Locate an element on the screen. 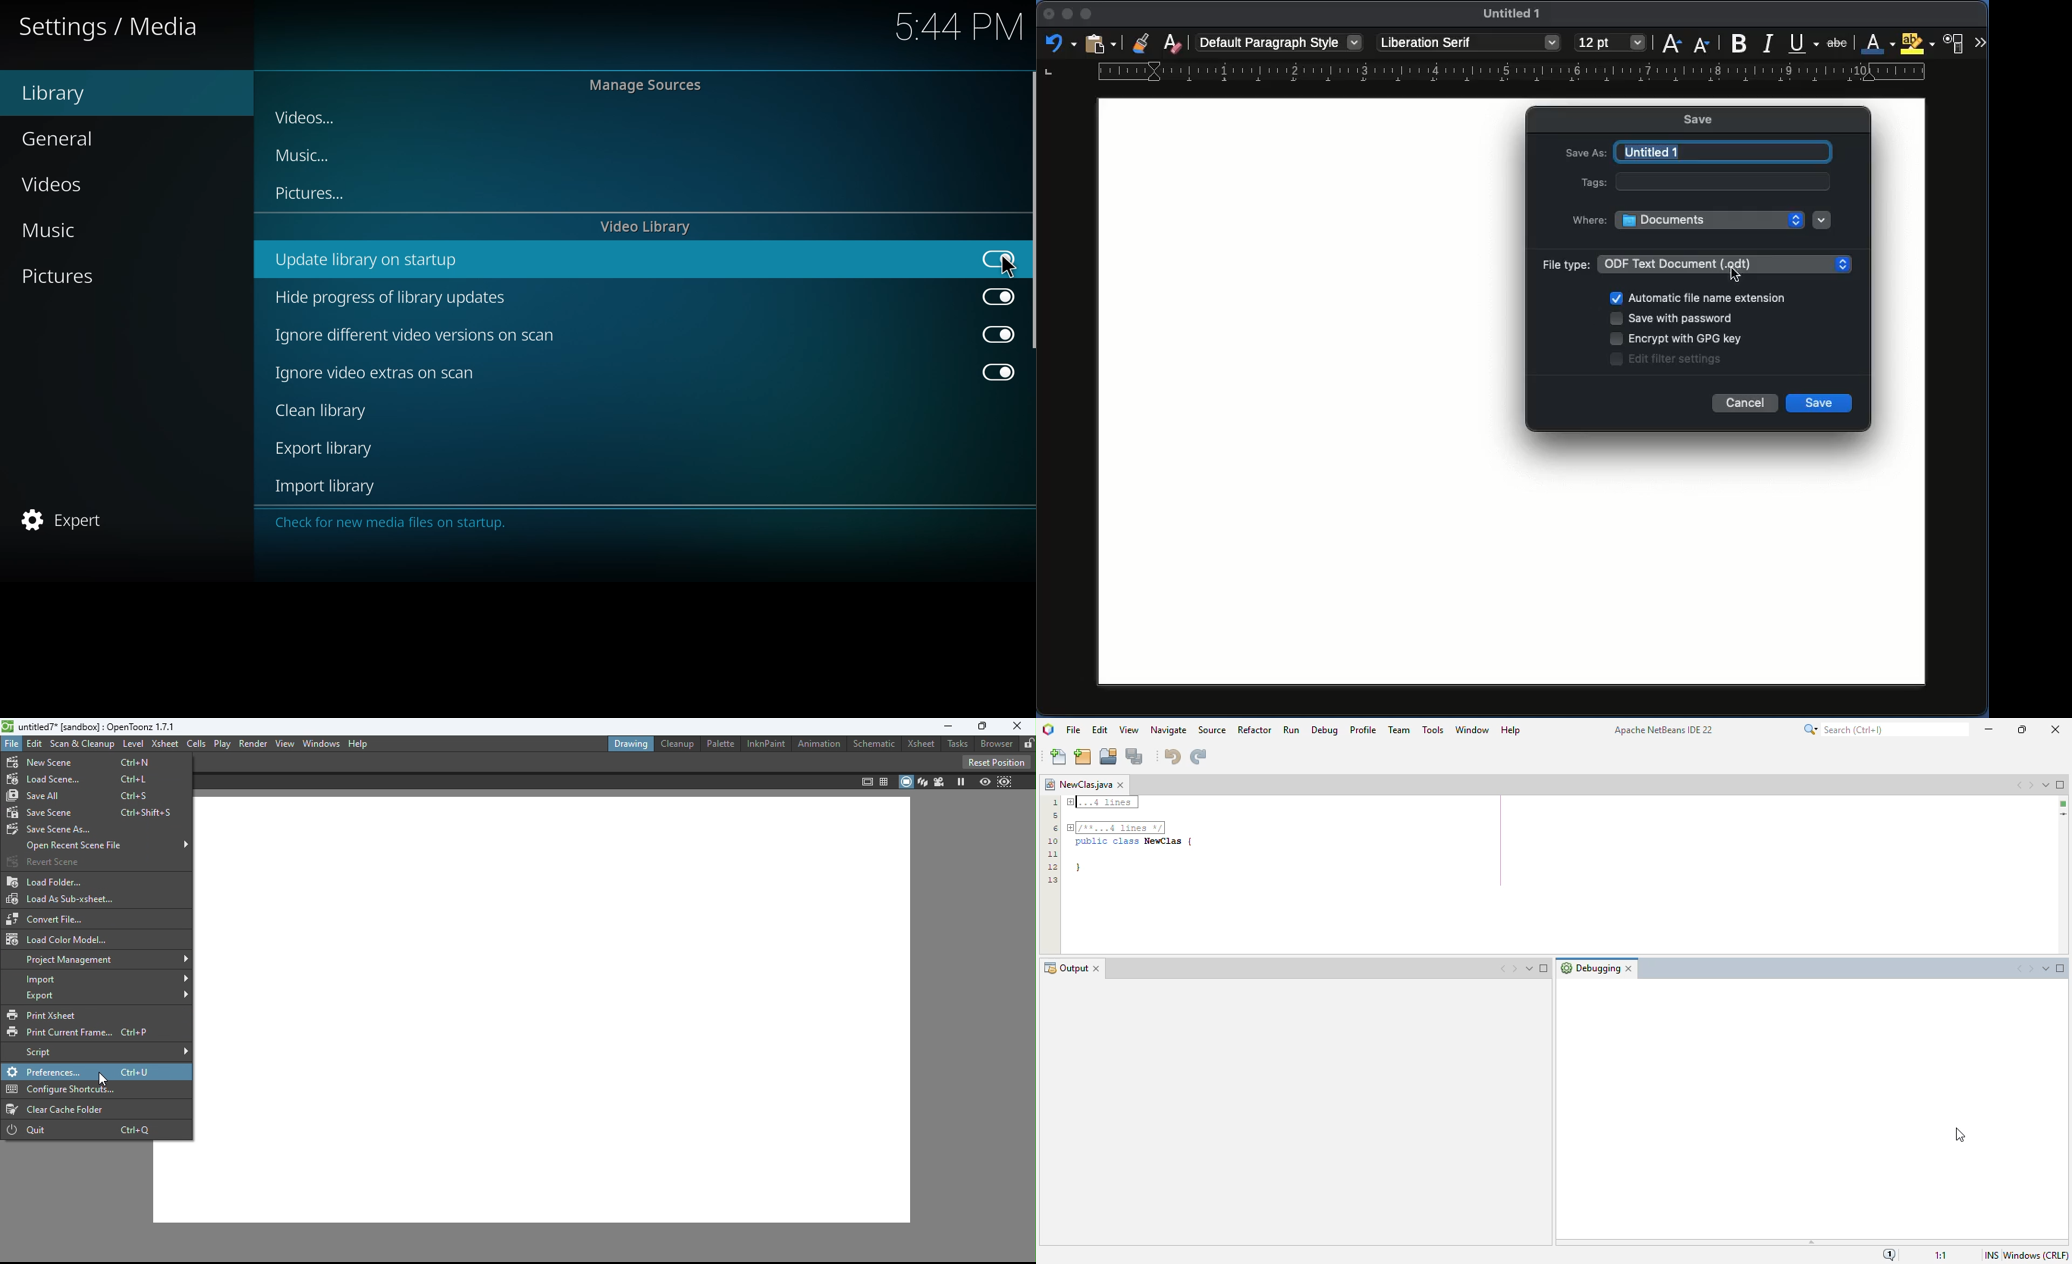 Image resolution: width=2072 pixels, height=1288 pixels. library is located at coordinates (60, 93).